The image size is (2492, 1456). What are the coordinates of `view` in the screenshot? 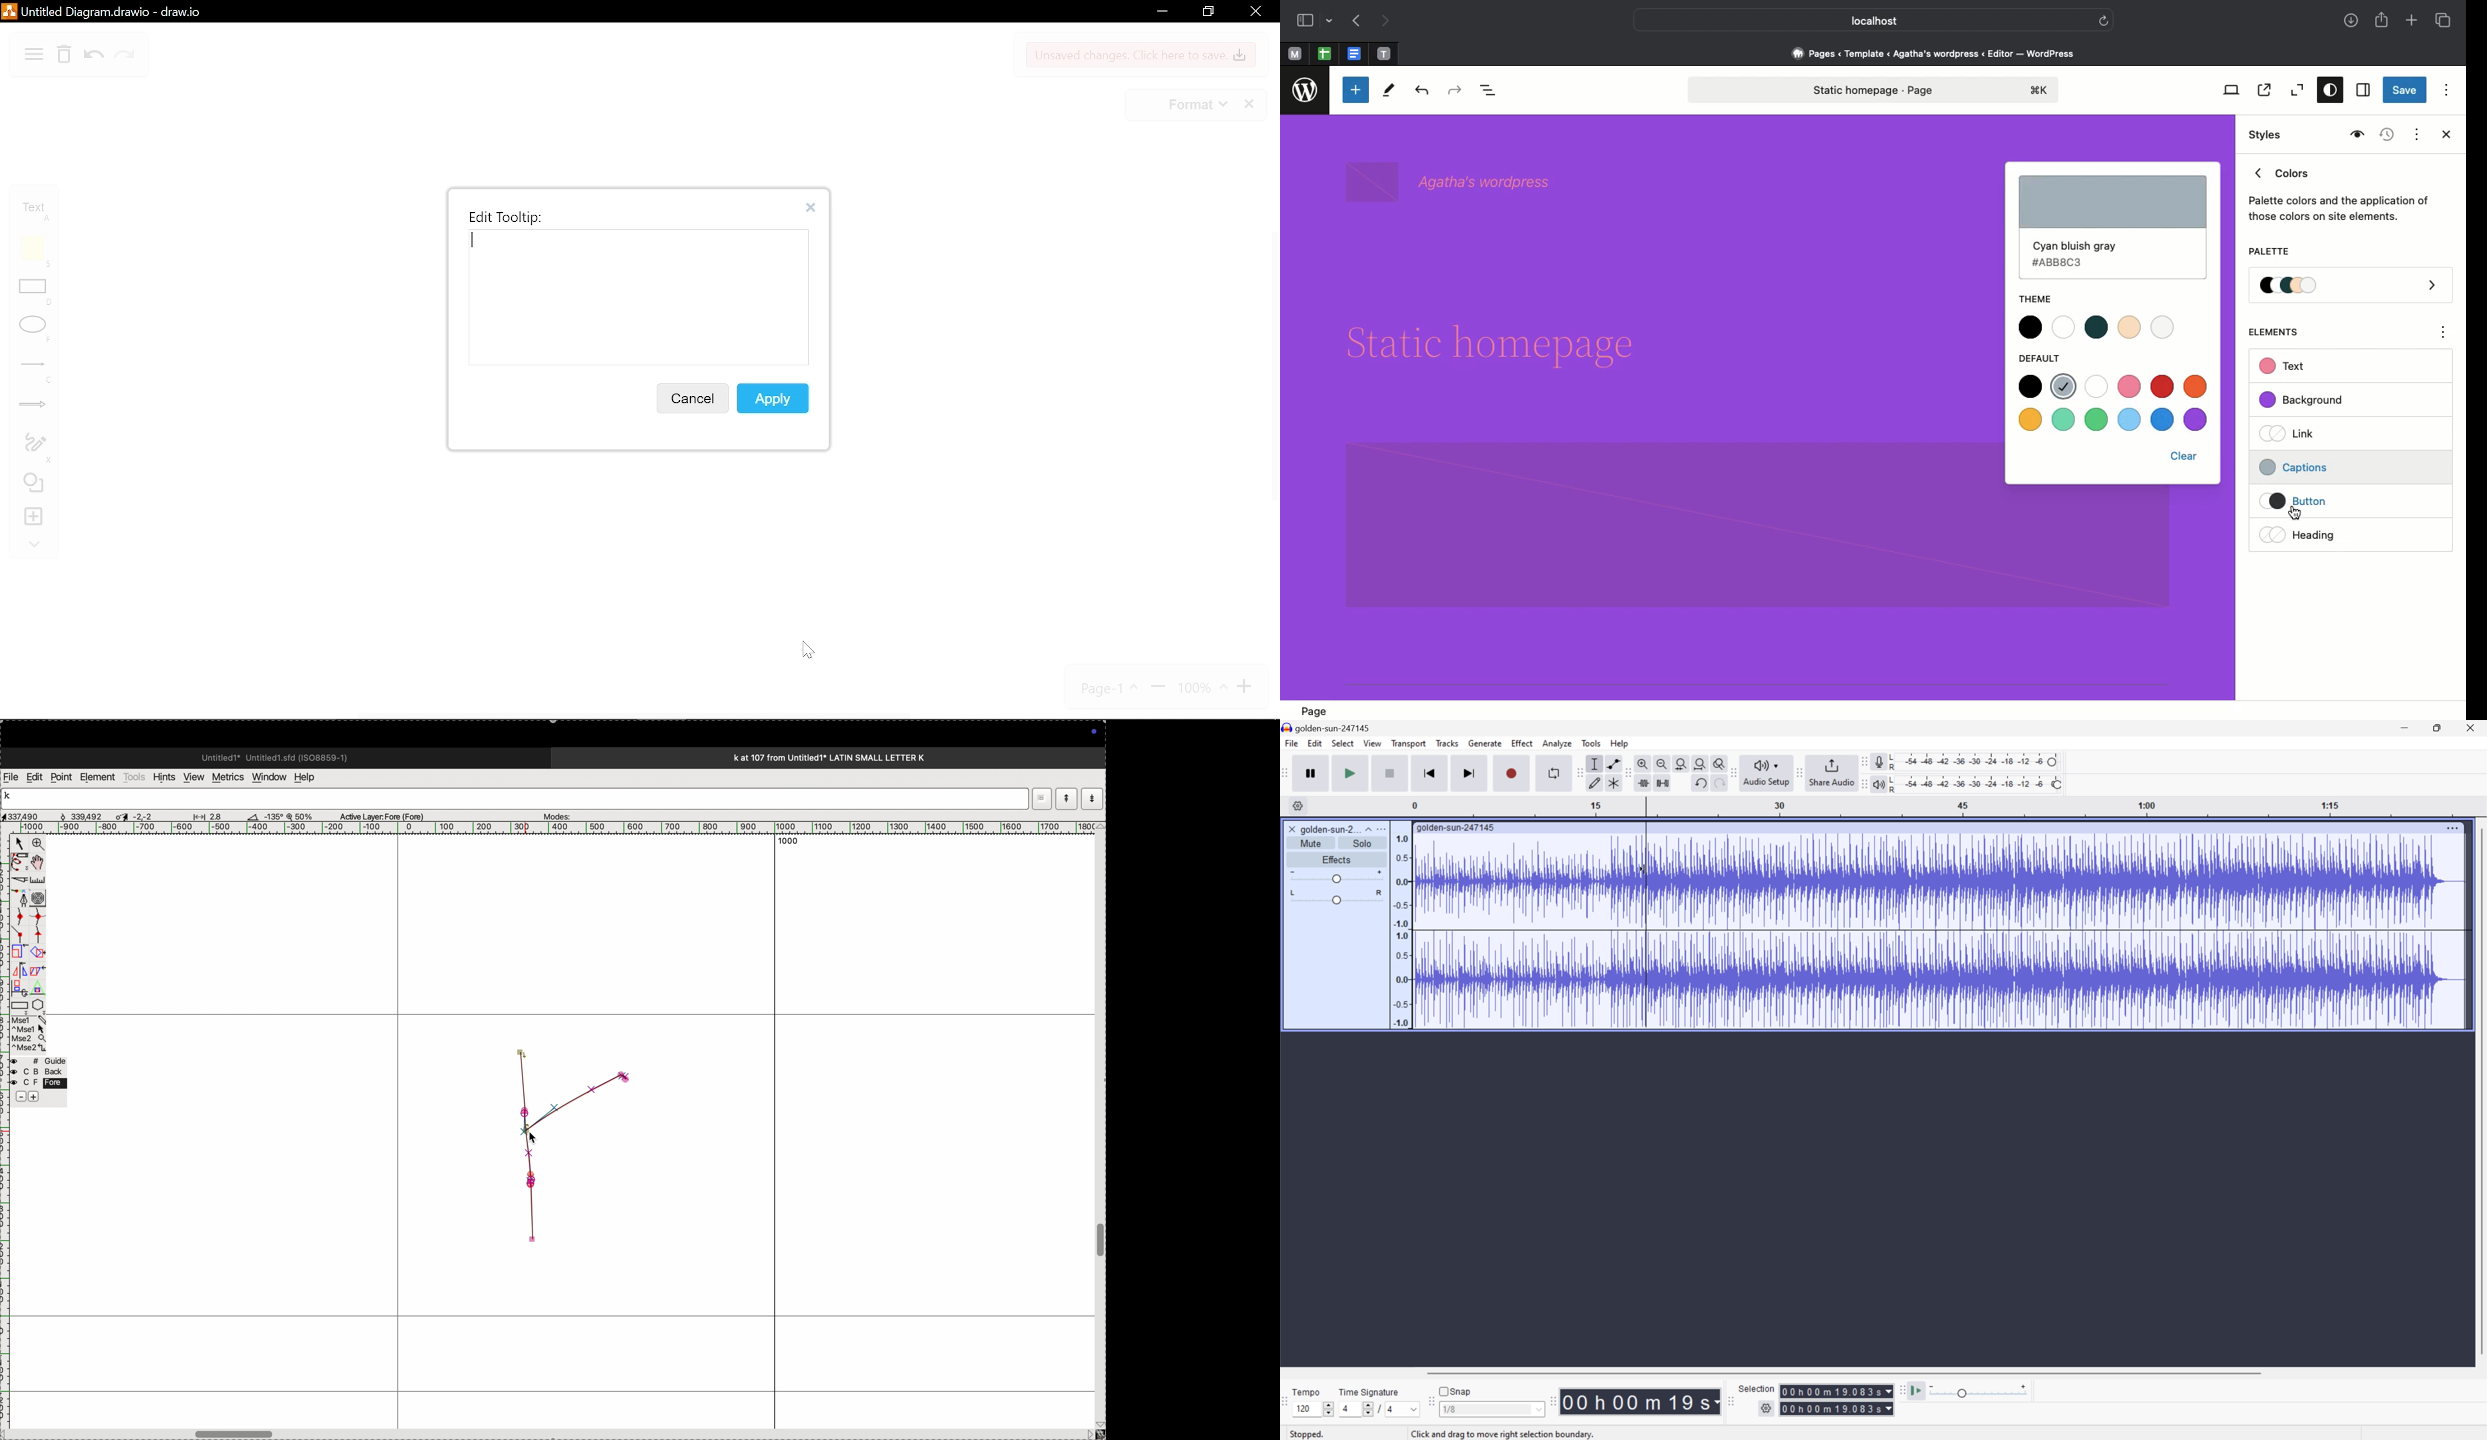 It's located at (191, 777).